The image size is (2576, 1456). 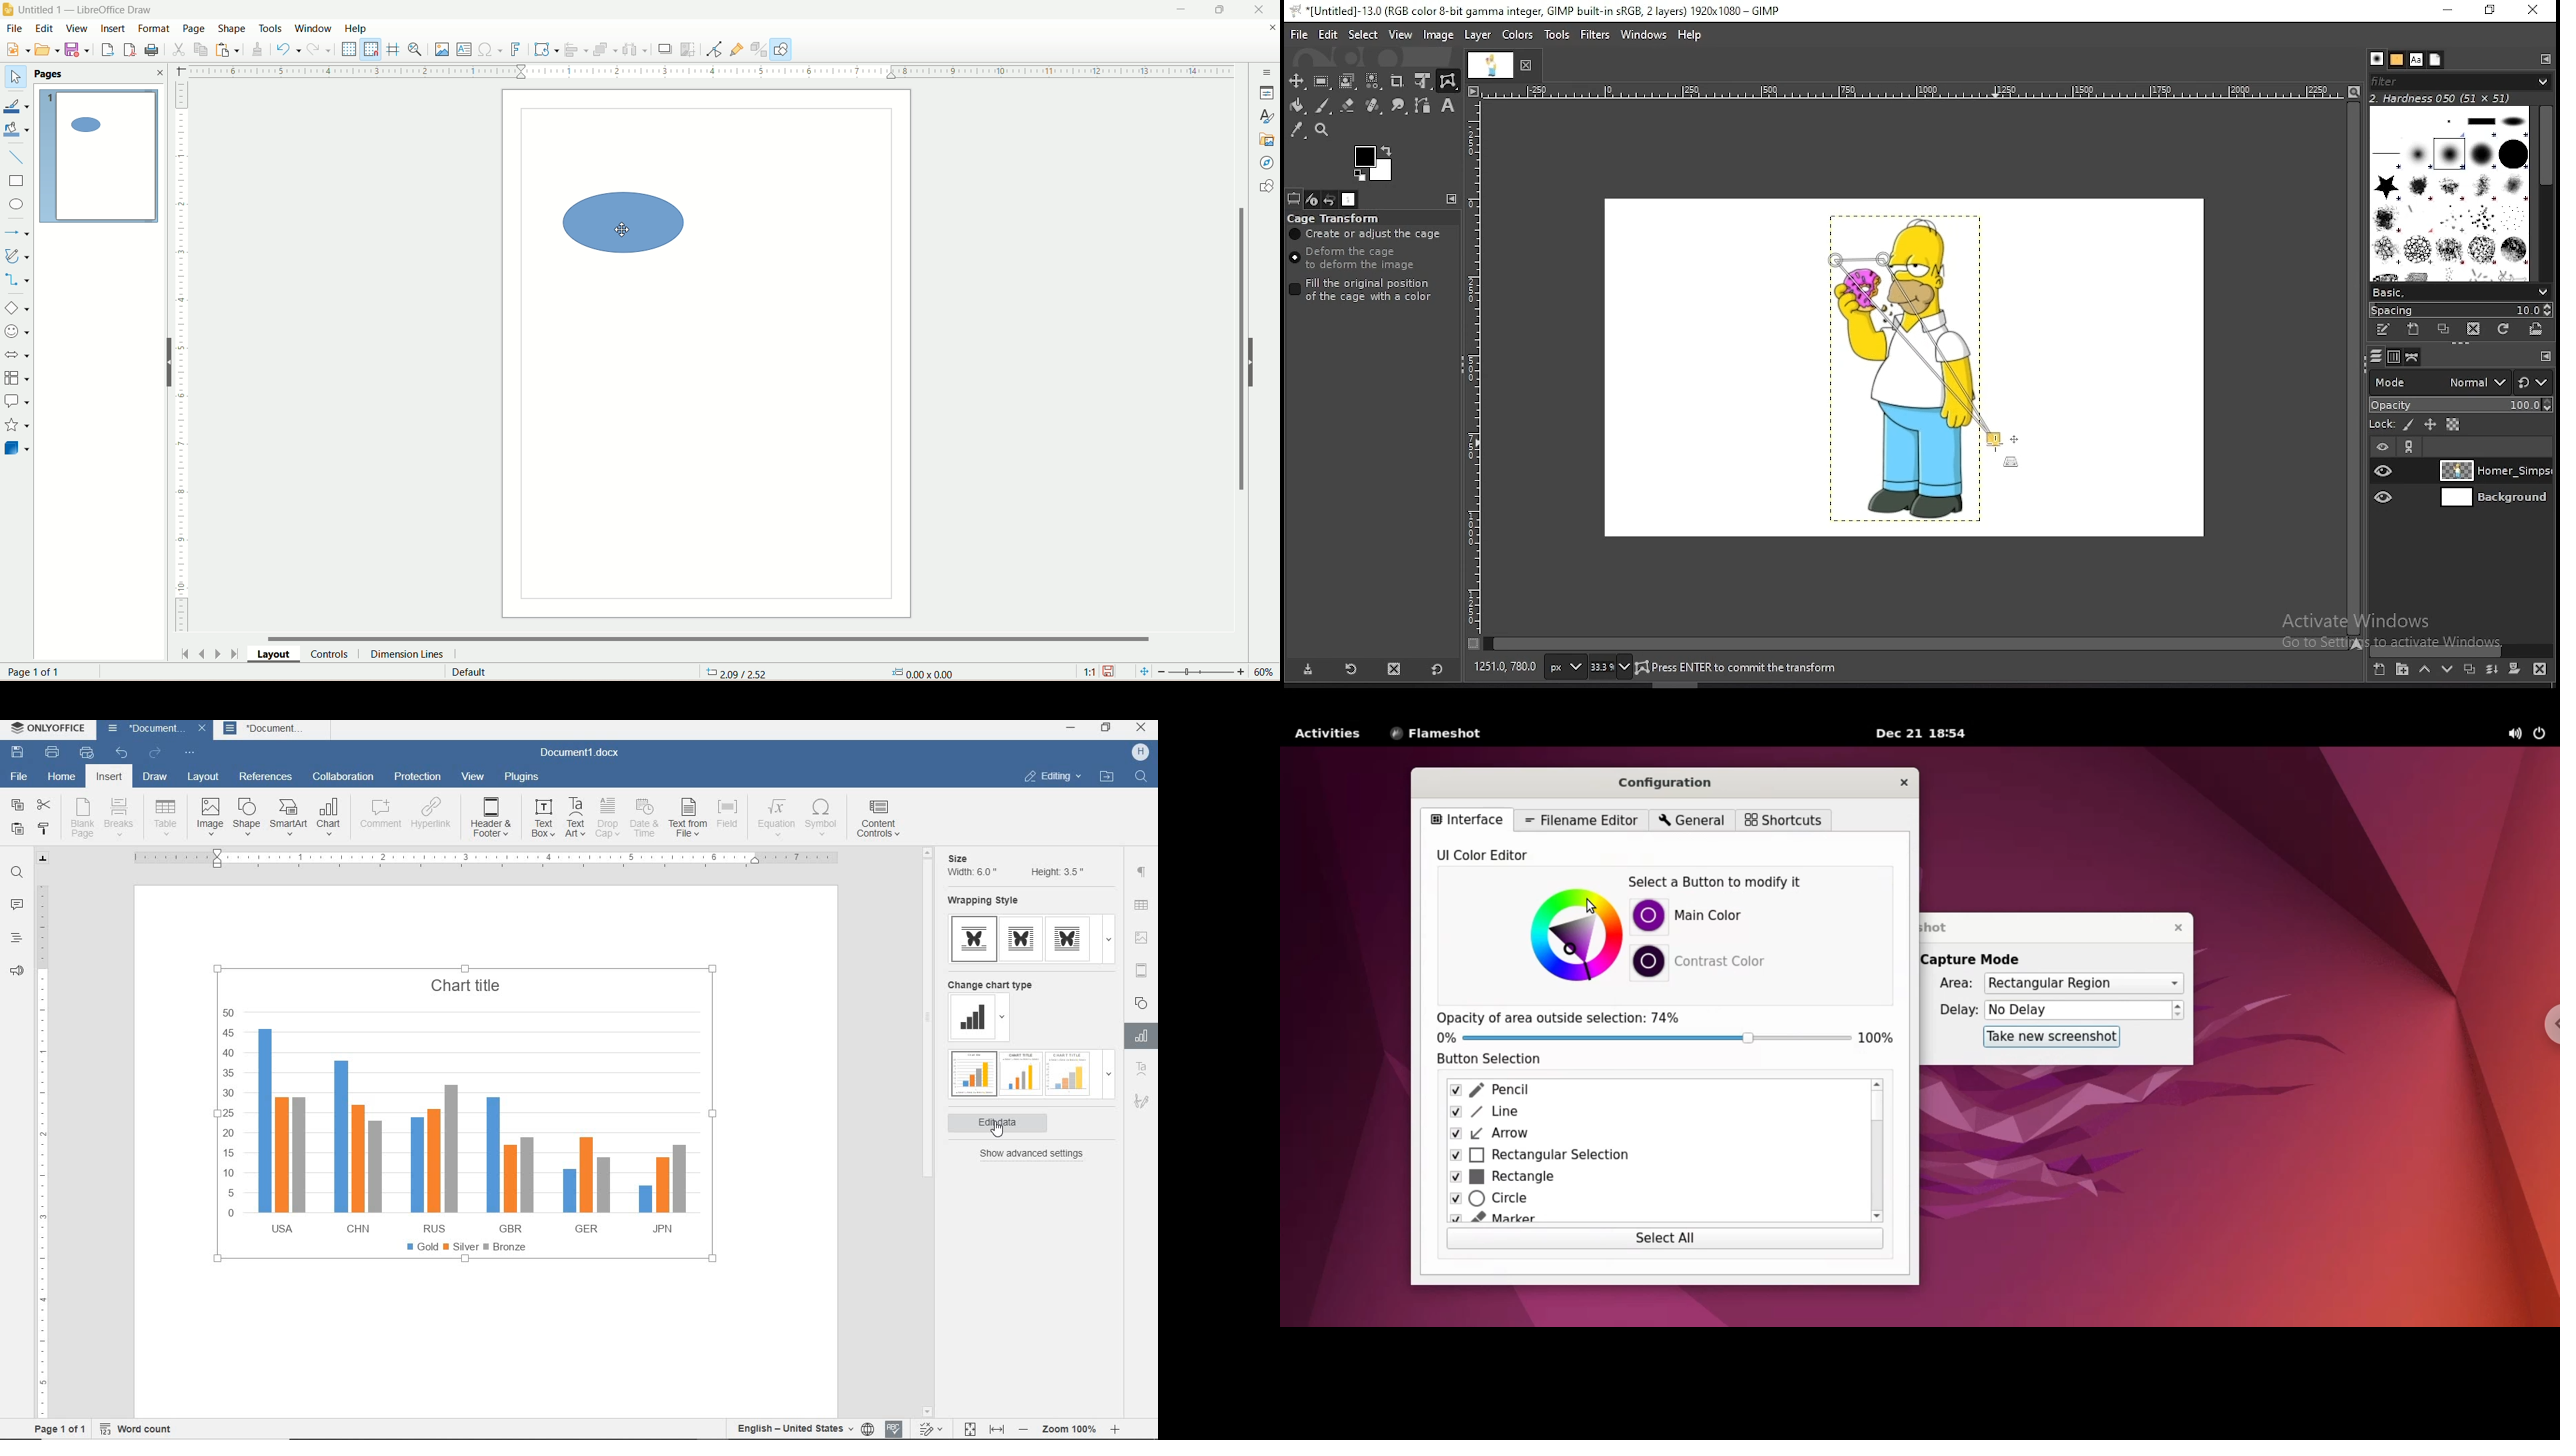 What do you see at coordinates (1649, 1157) in the screenshot?
I see `rectangular selection checkbox` at bounding box center [1649, 1157].